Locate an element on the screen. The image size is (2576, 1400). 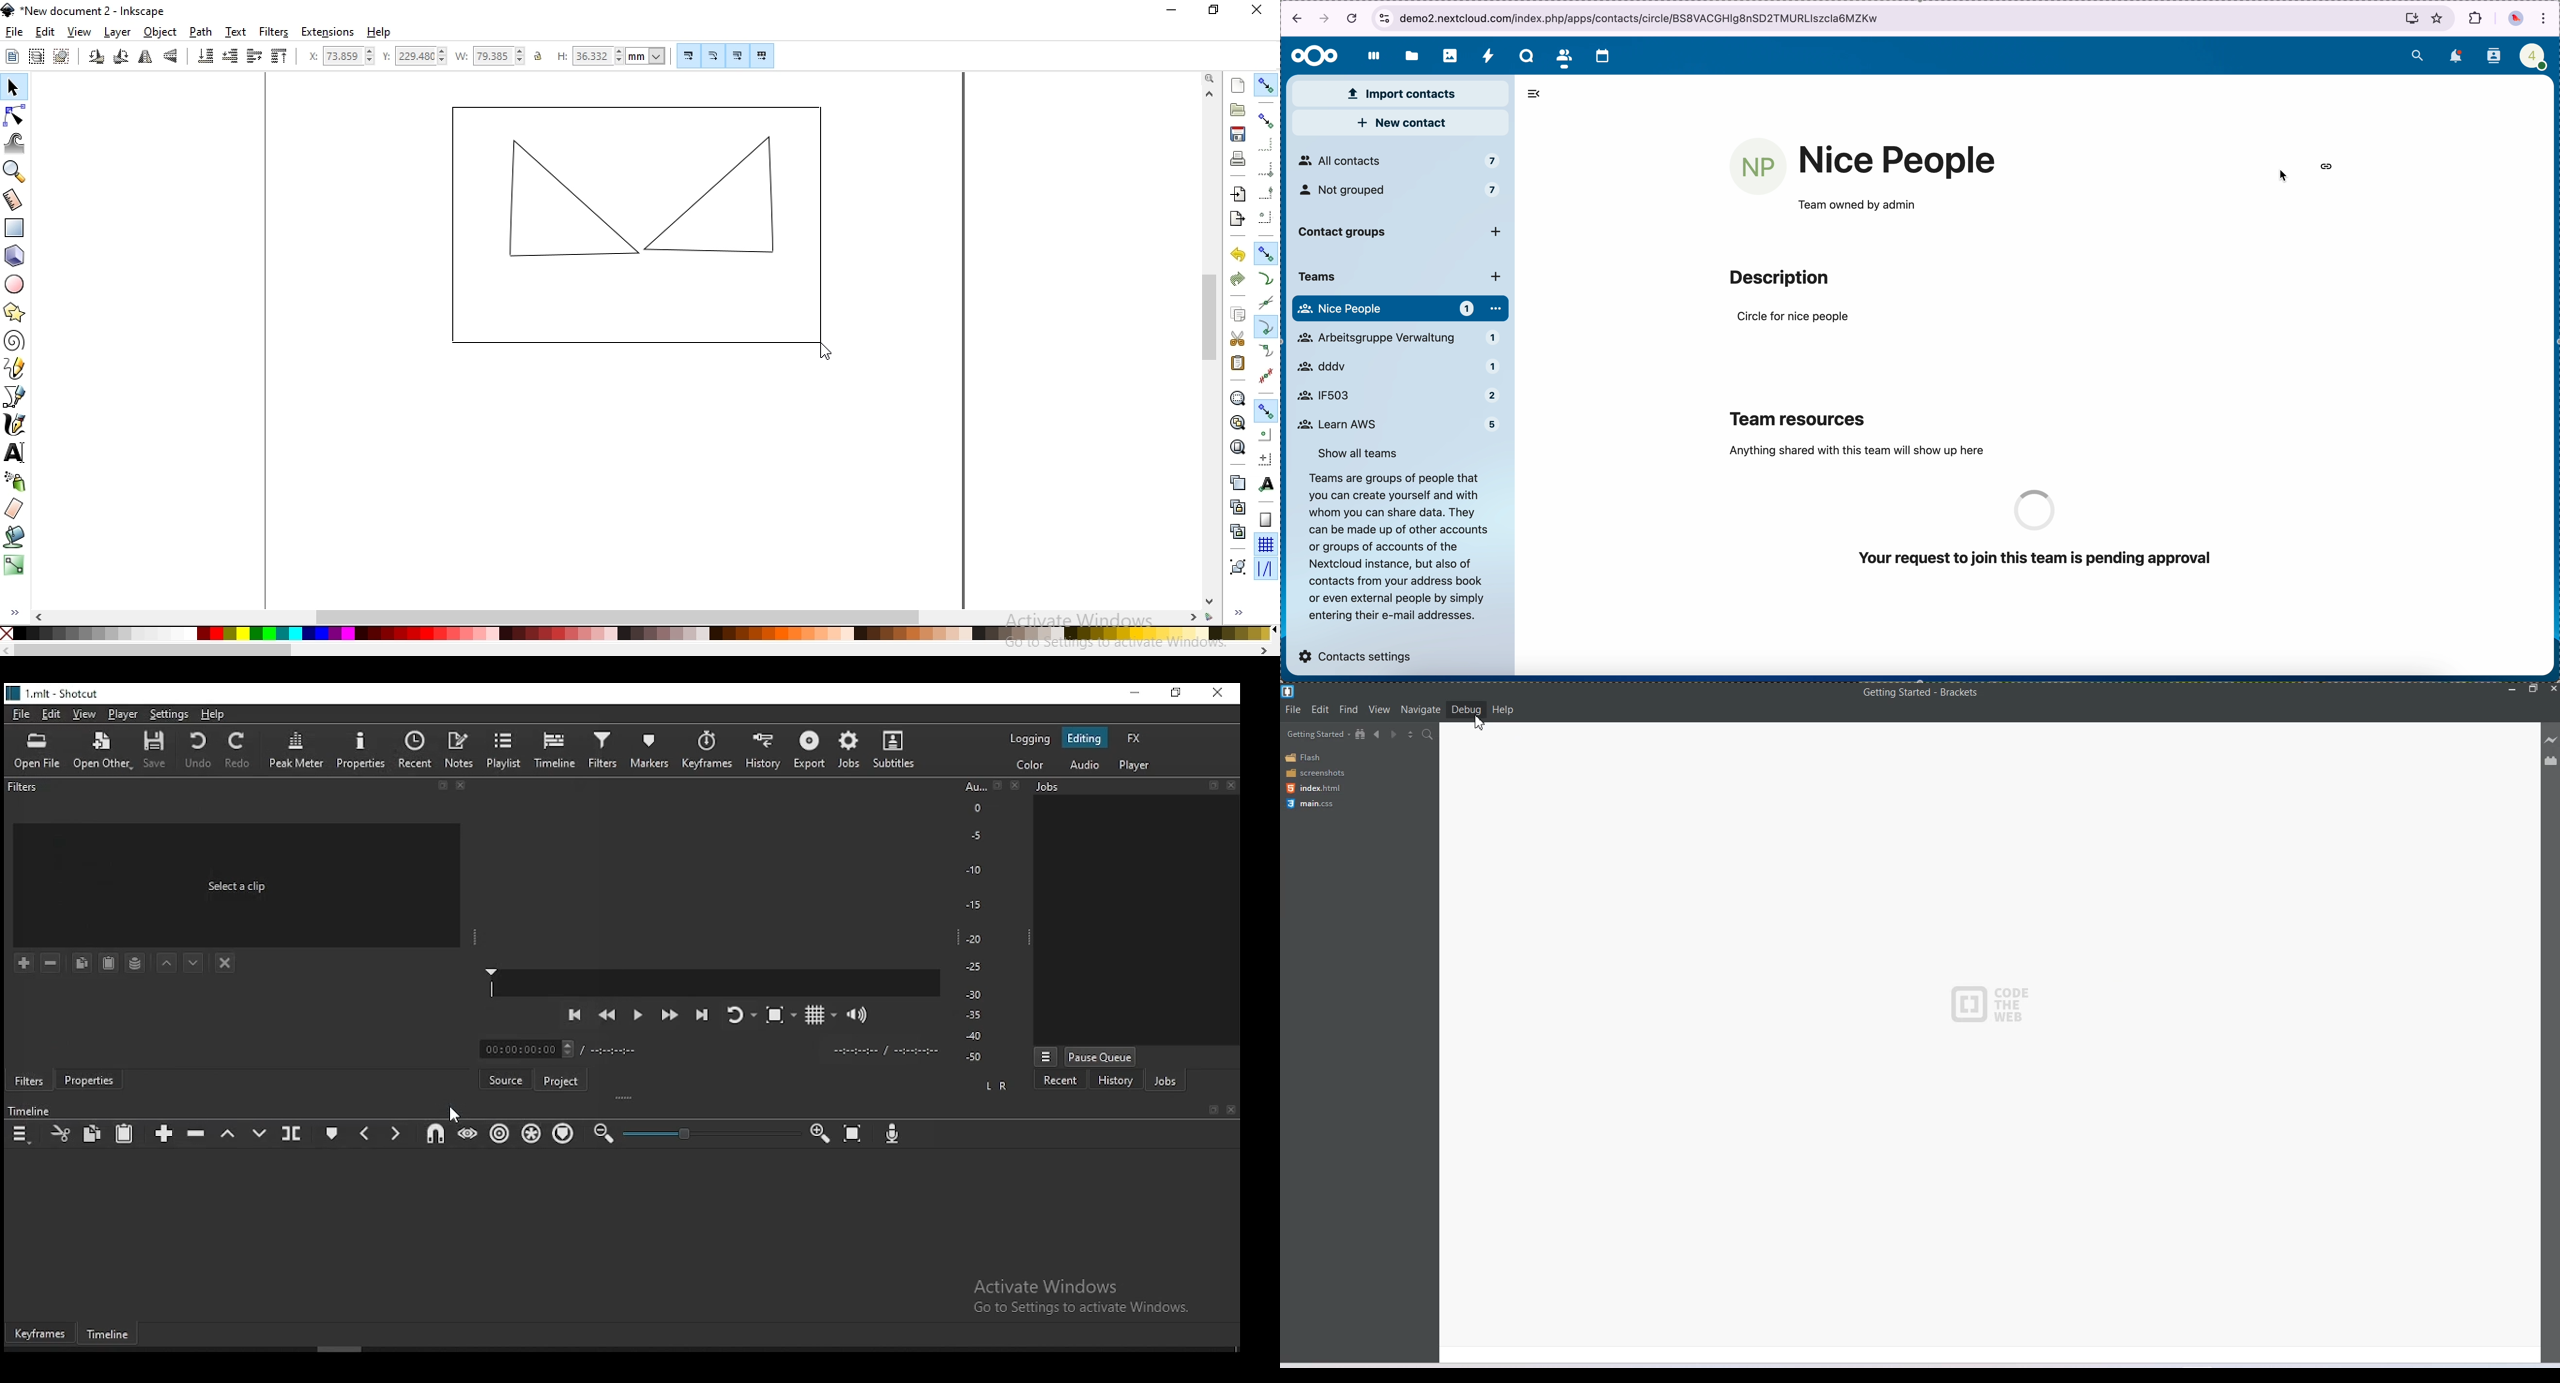
expand/hide sidebar is located at coordinates (14, 618).